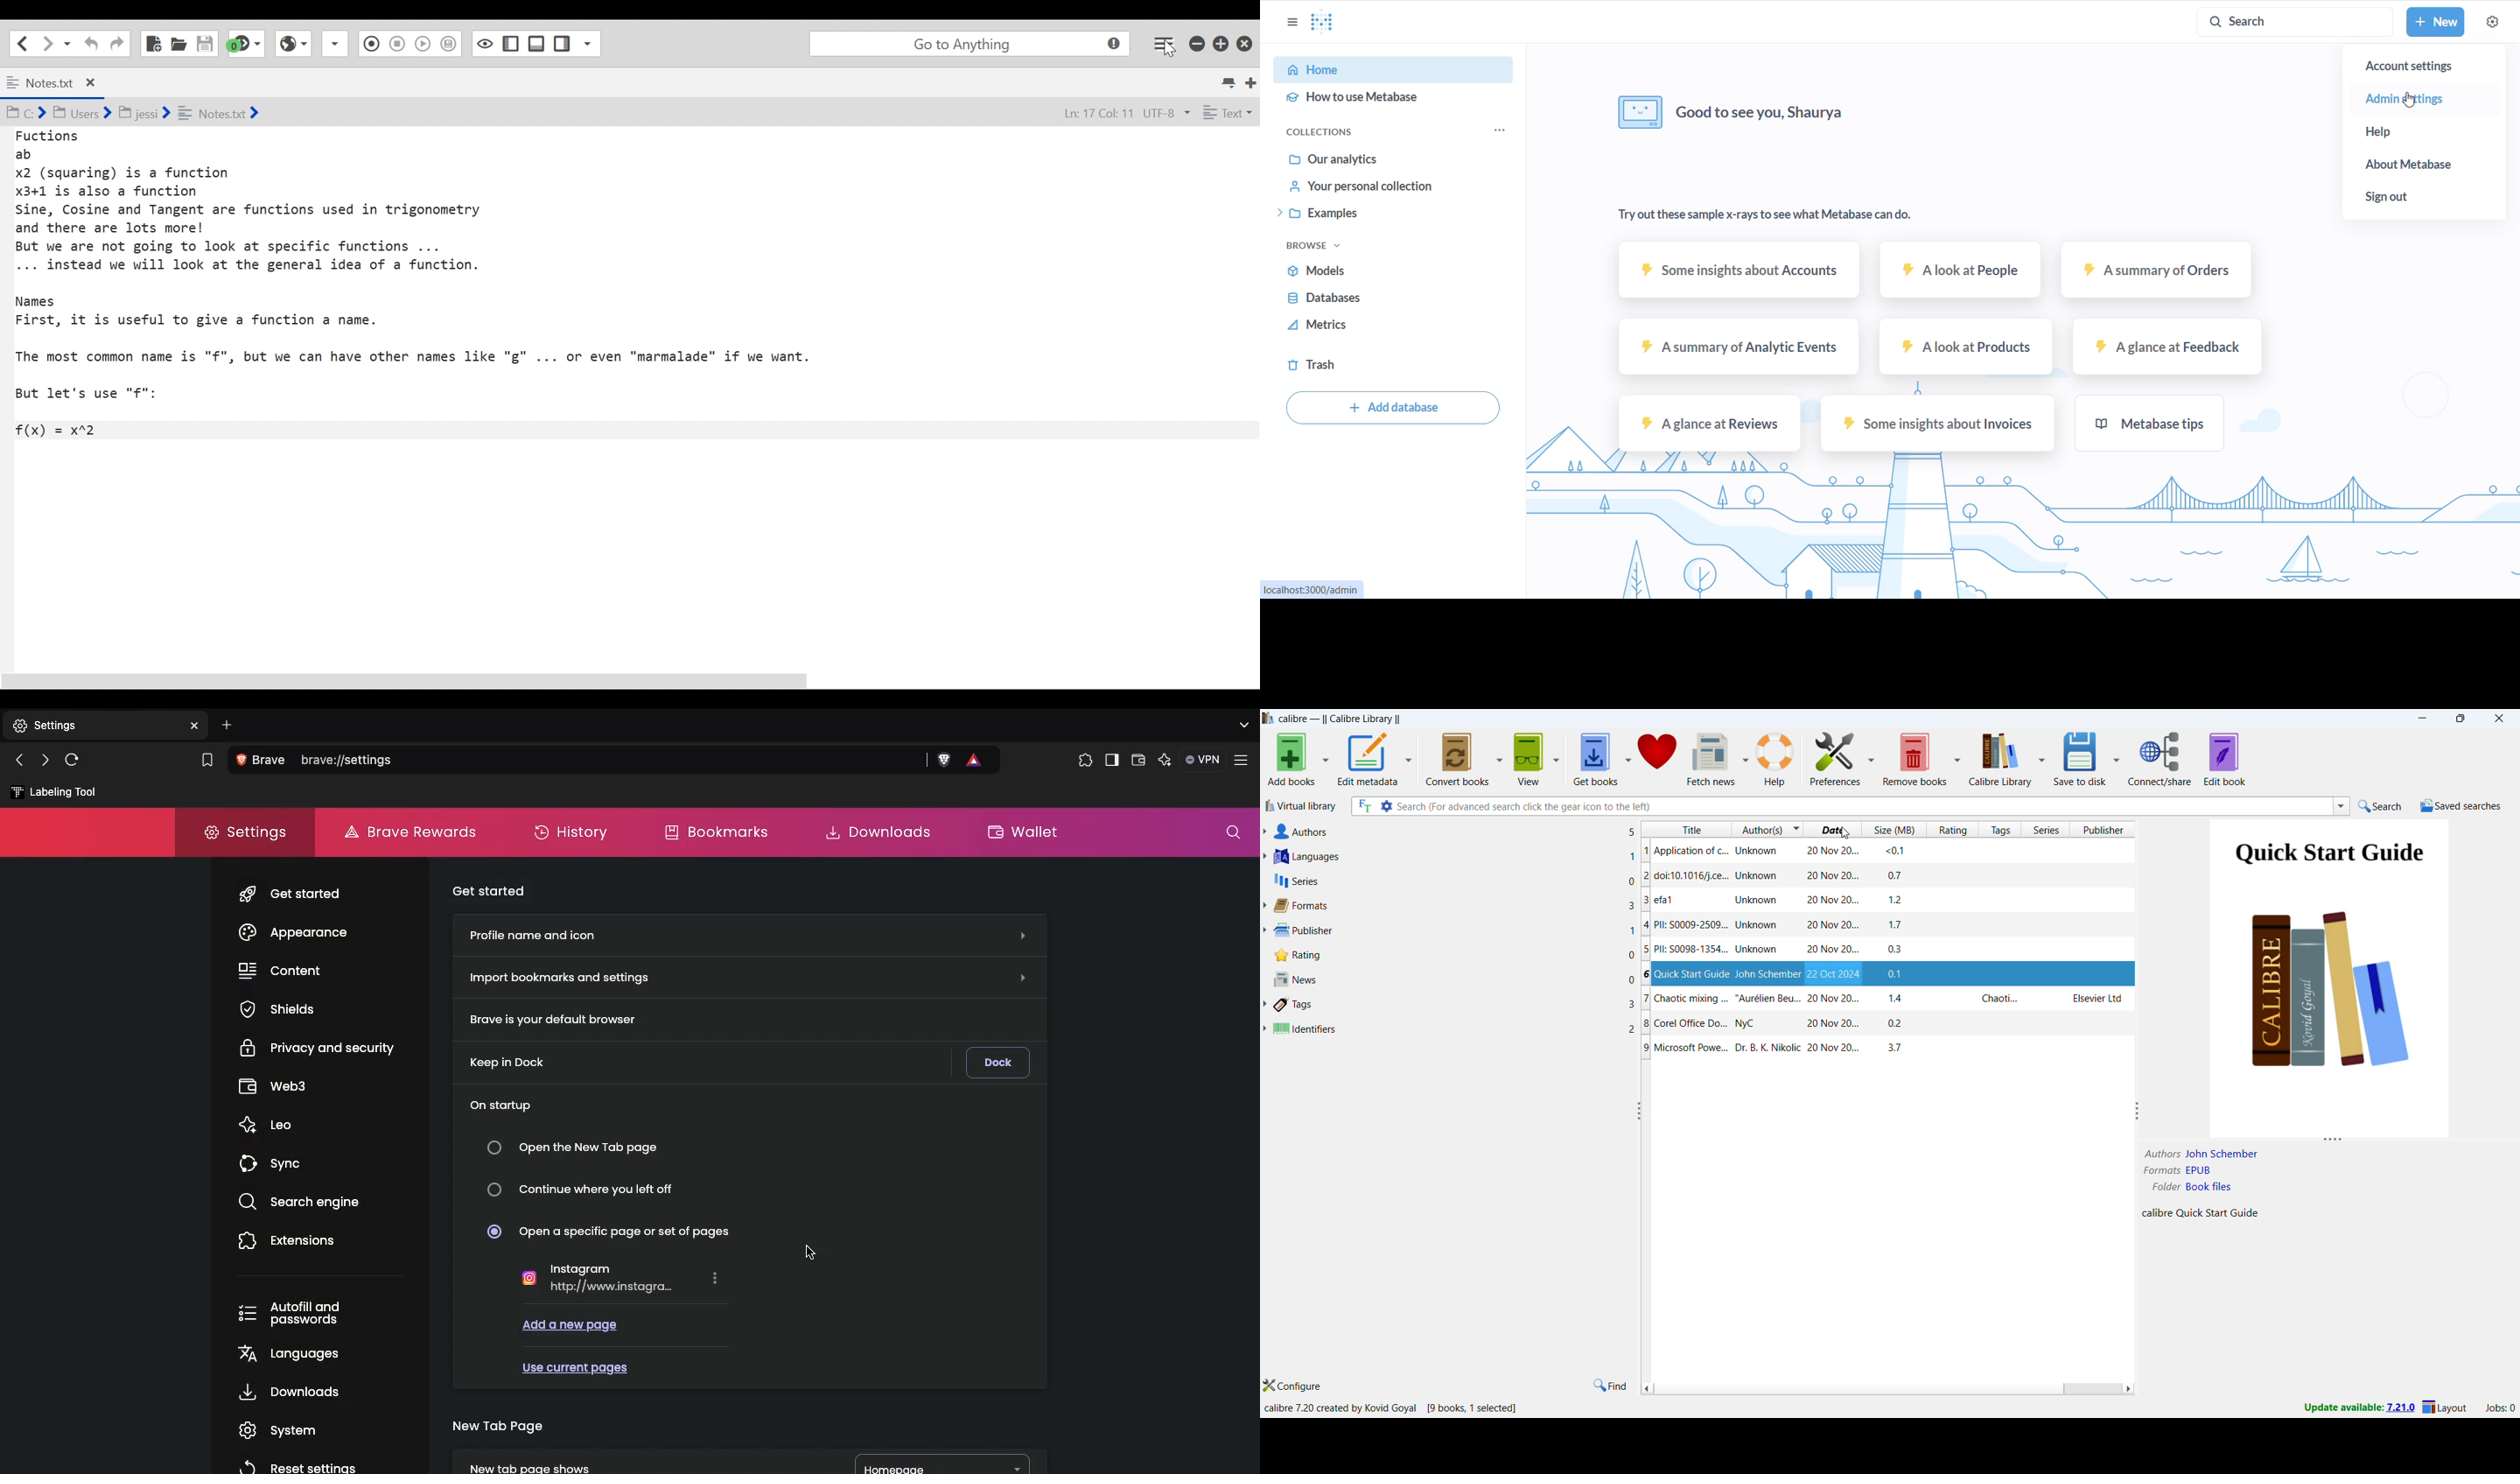 The height and width of the screenshot is (1484, 2520). I want to click on efal, so click(1675, 901).